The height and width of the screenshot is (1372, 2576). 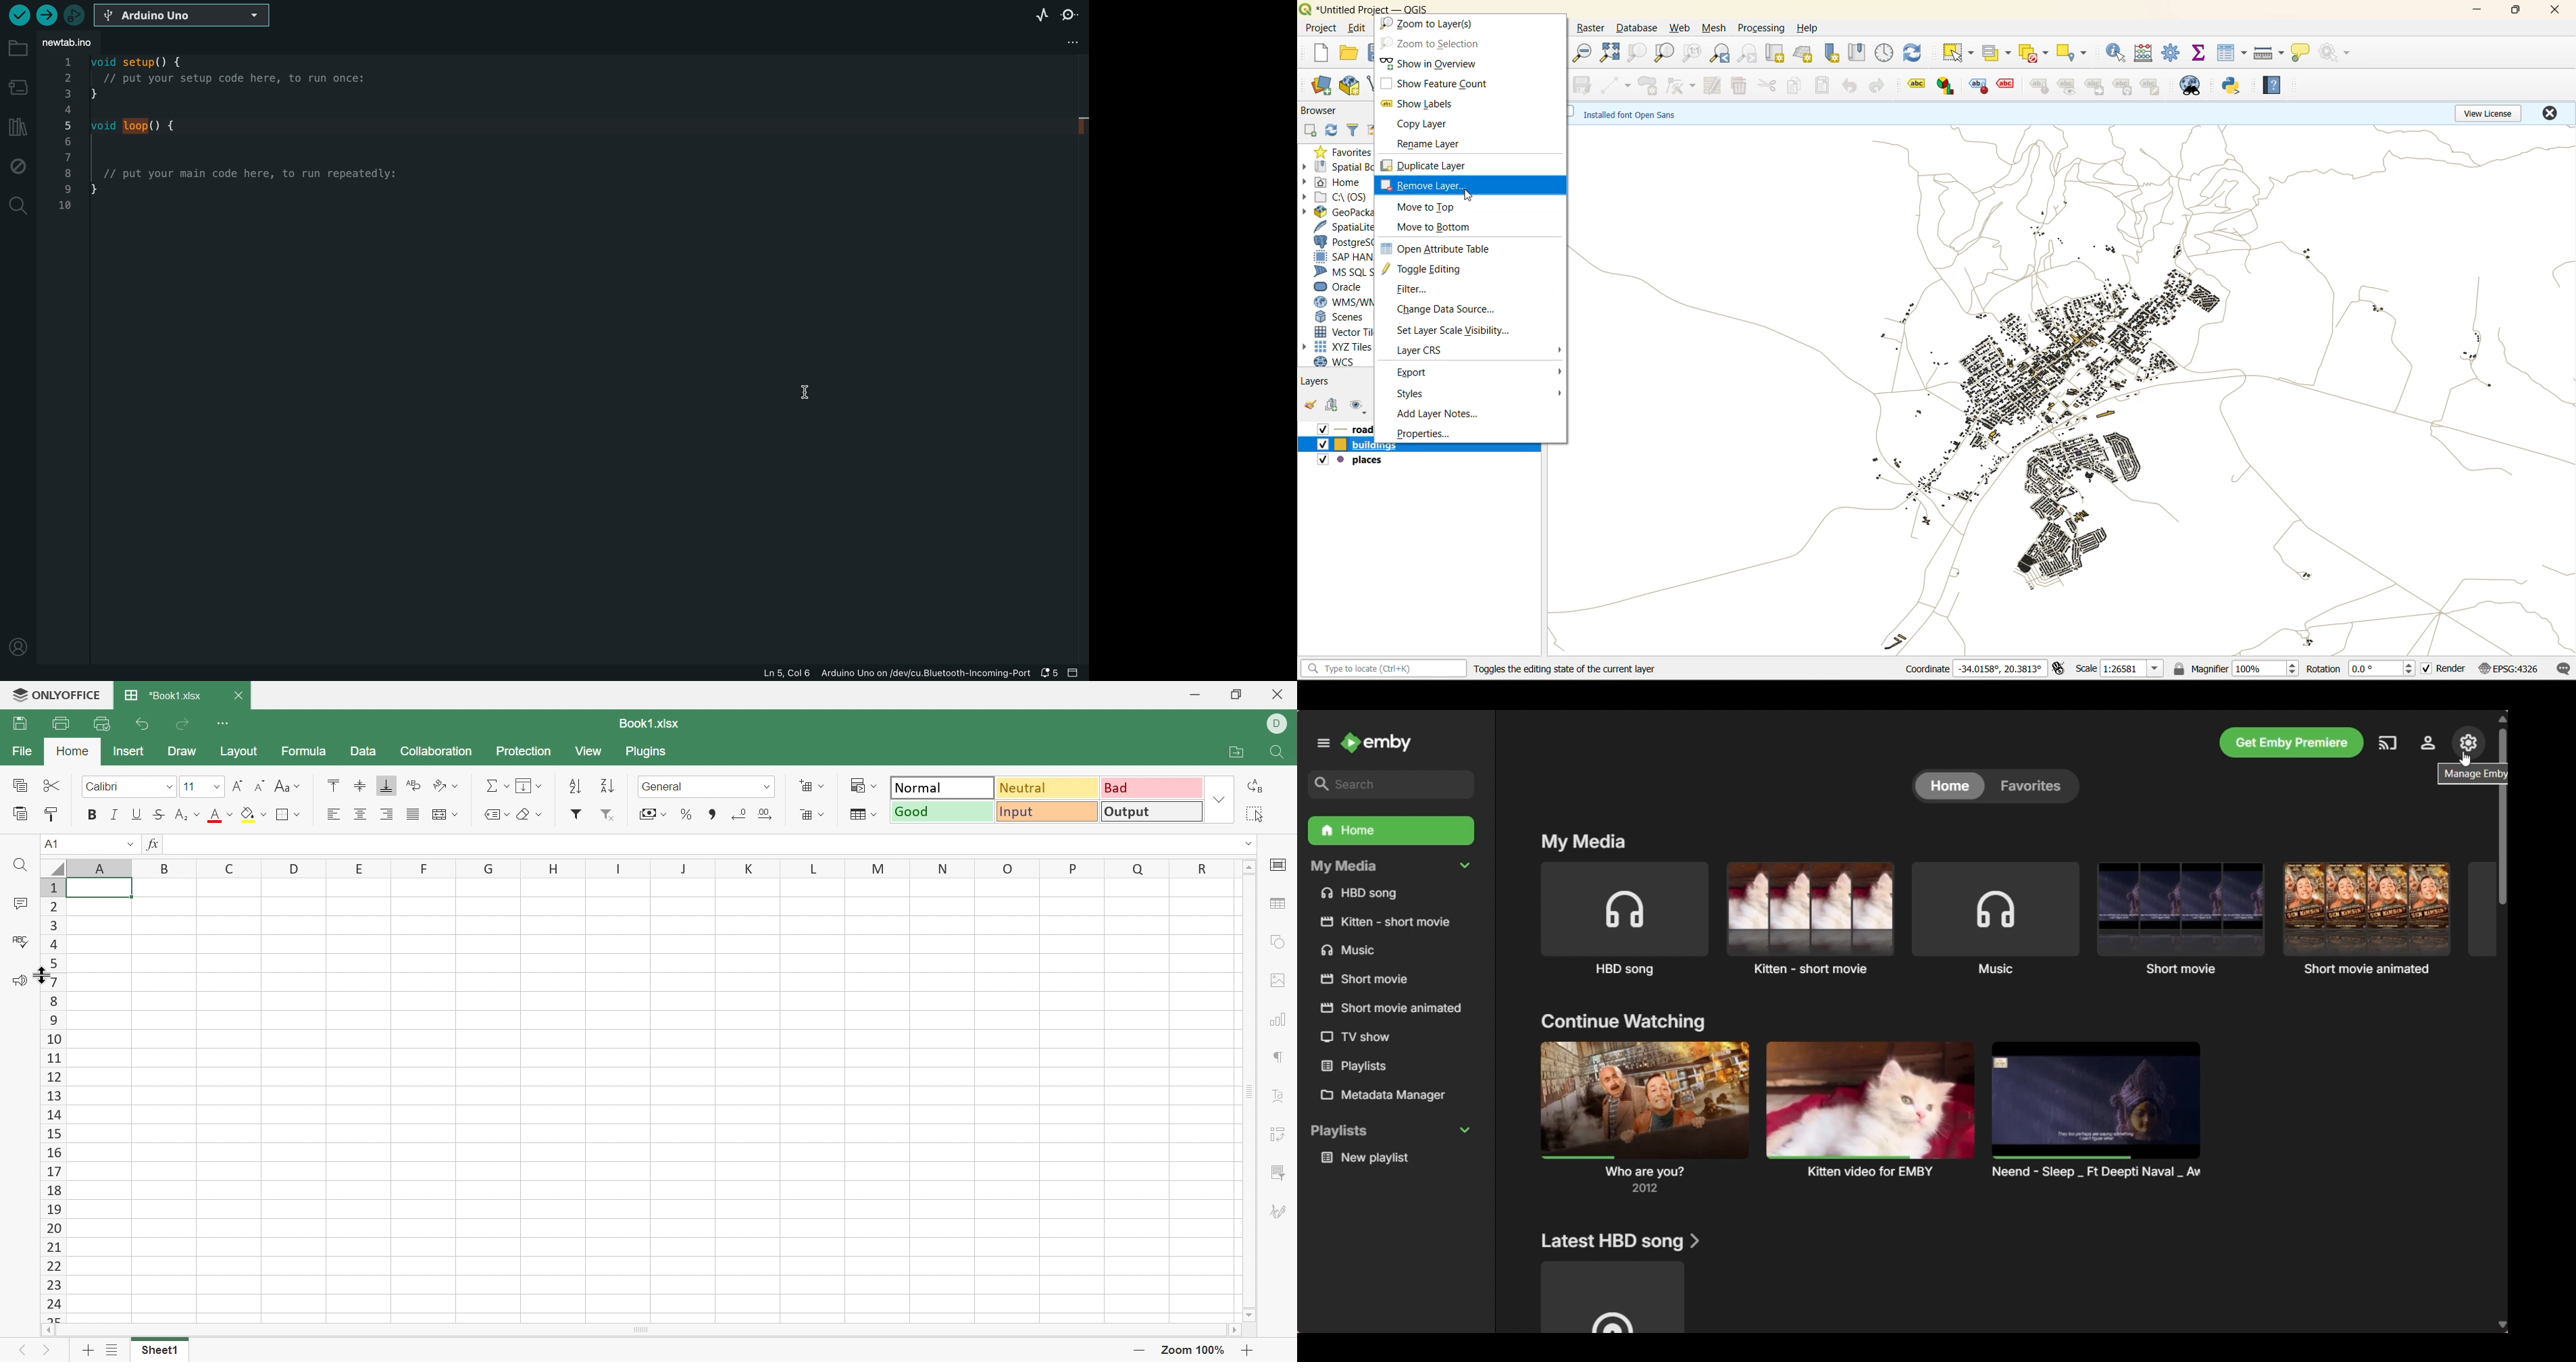 I want to click on Good, so click(x=942, y=812).